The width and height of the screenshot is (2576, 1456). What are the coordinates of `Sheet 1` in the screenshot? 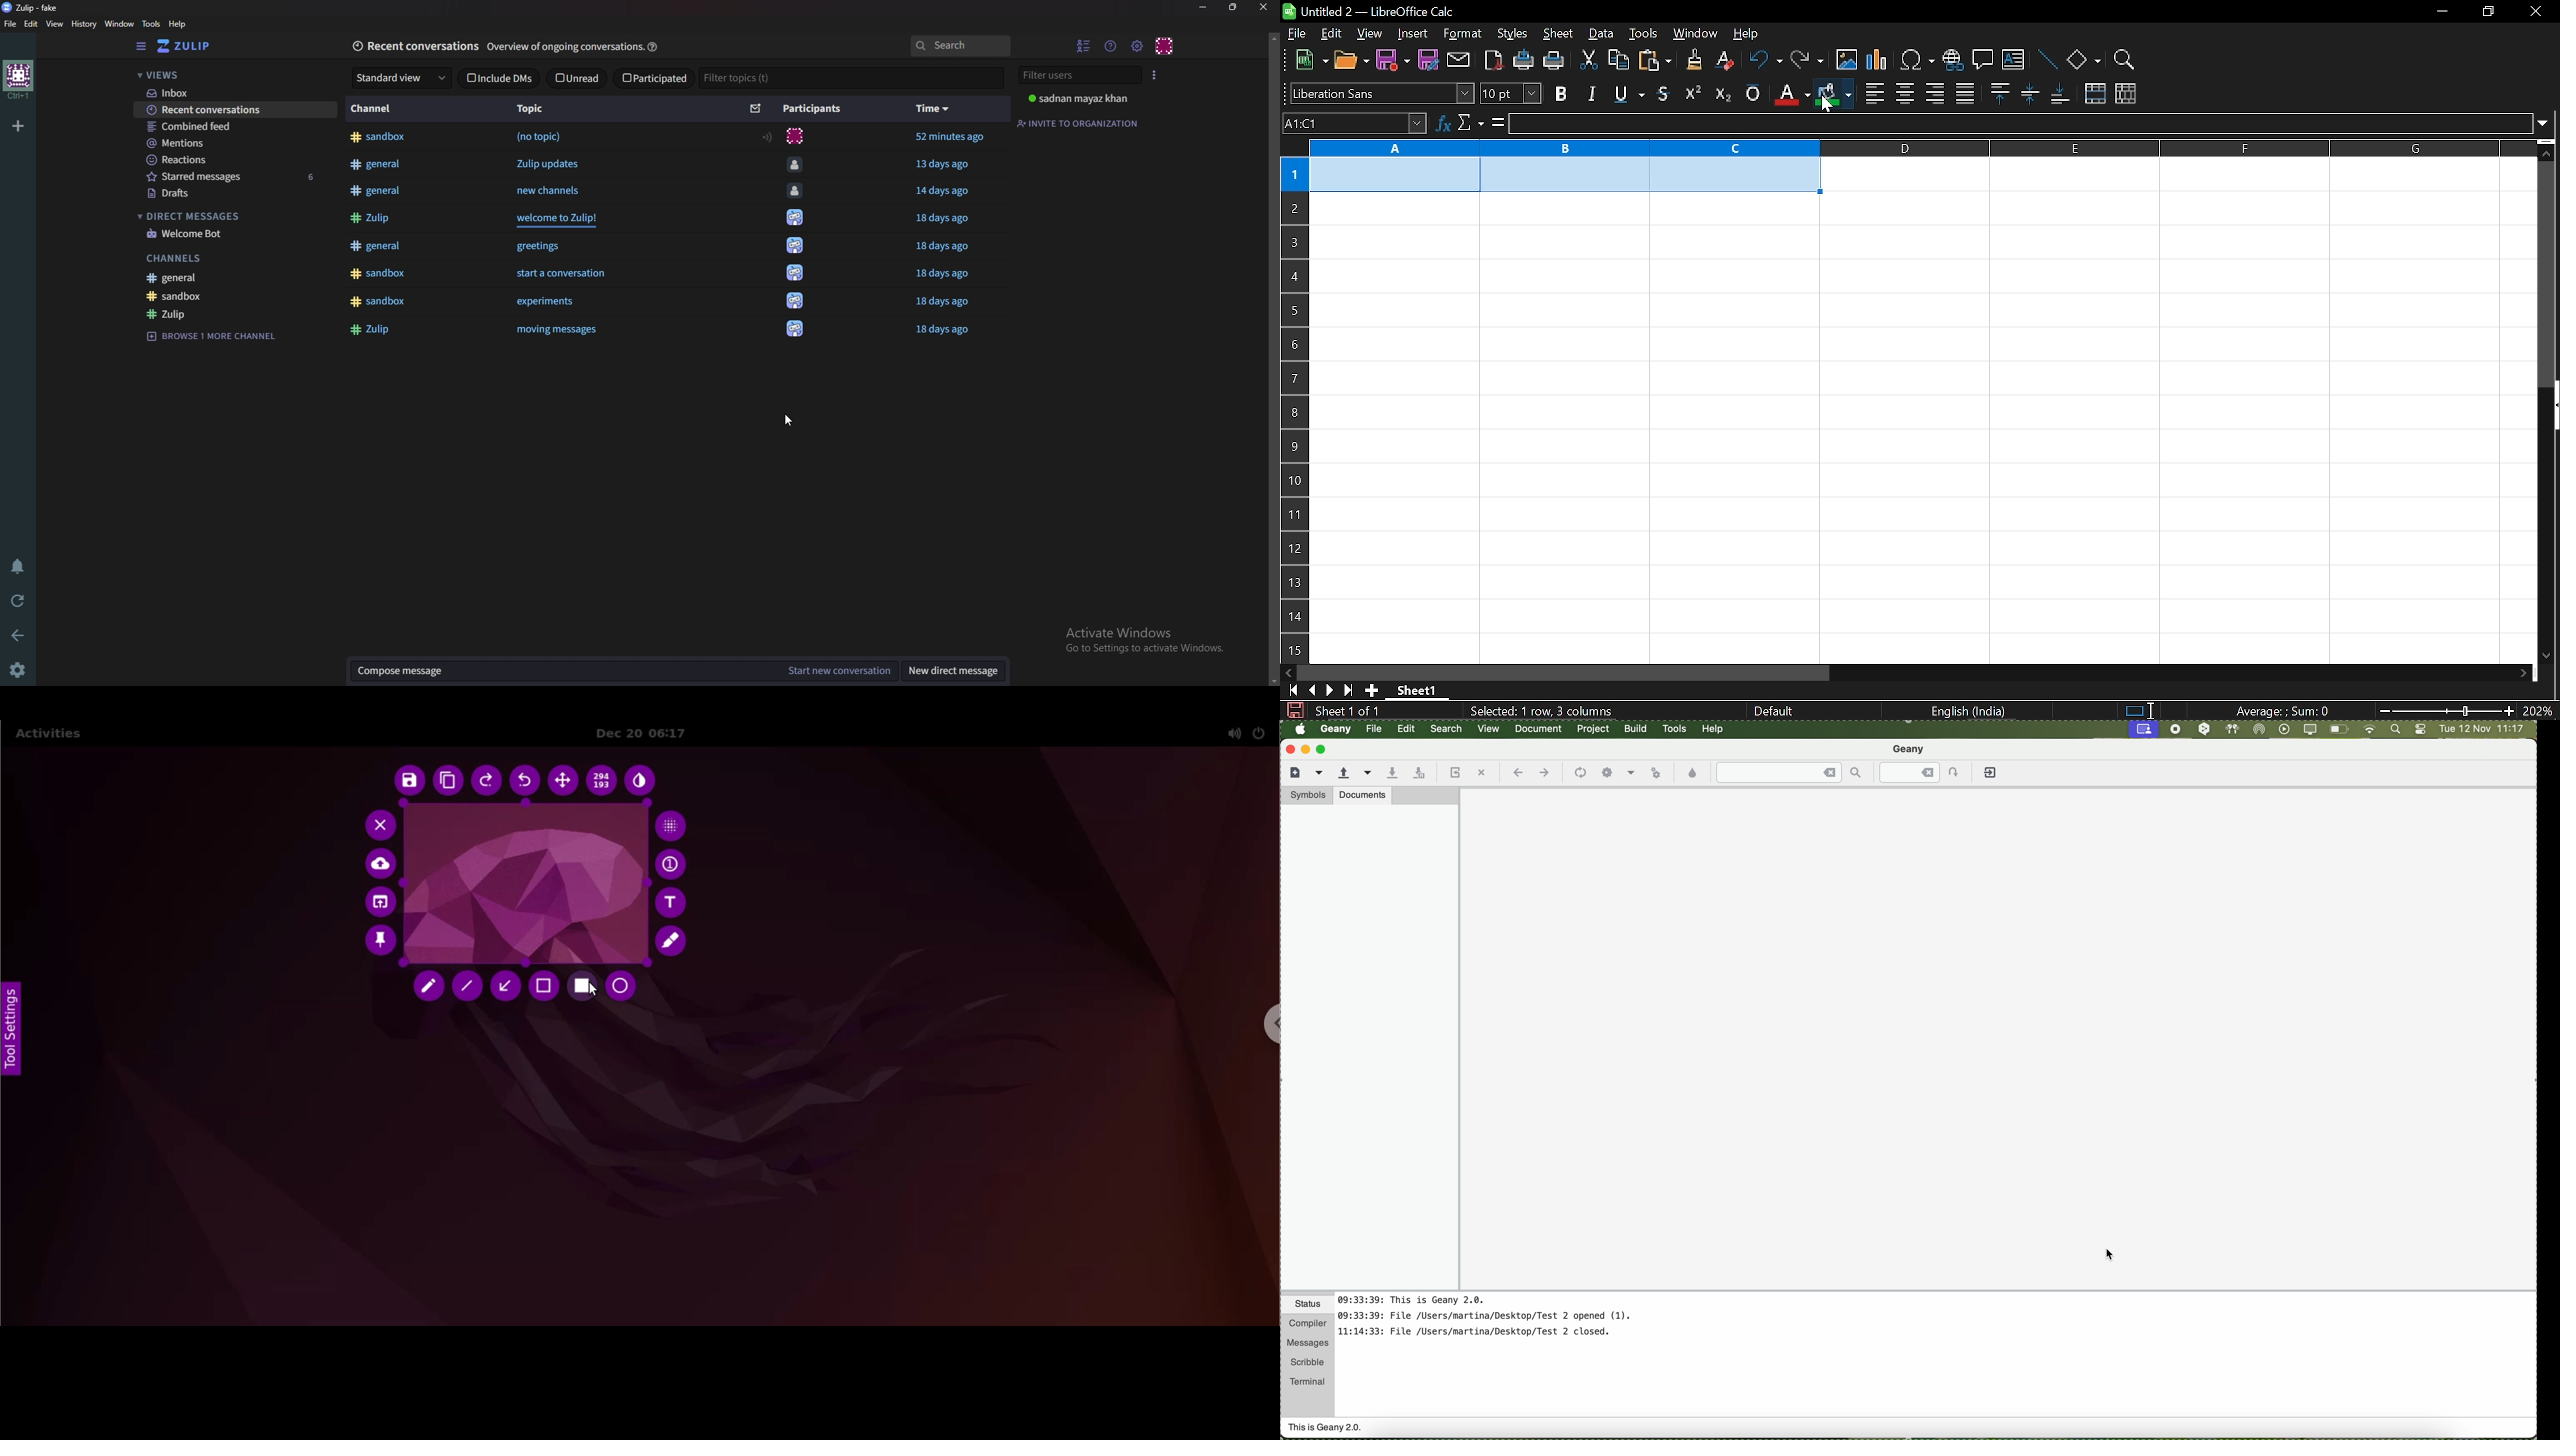 It's located at (1417, 690).